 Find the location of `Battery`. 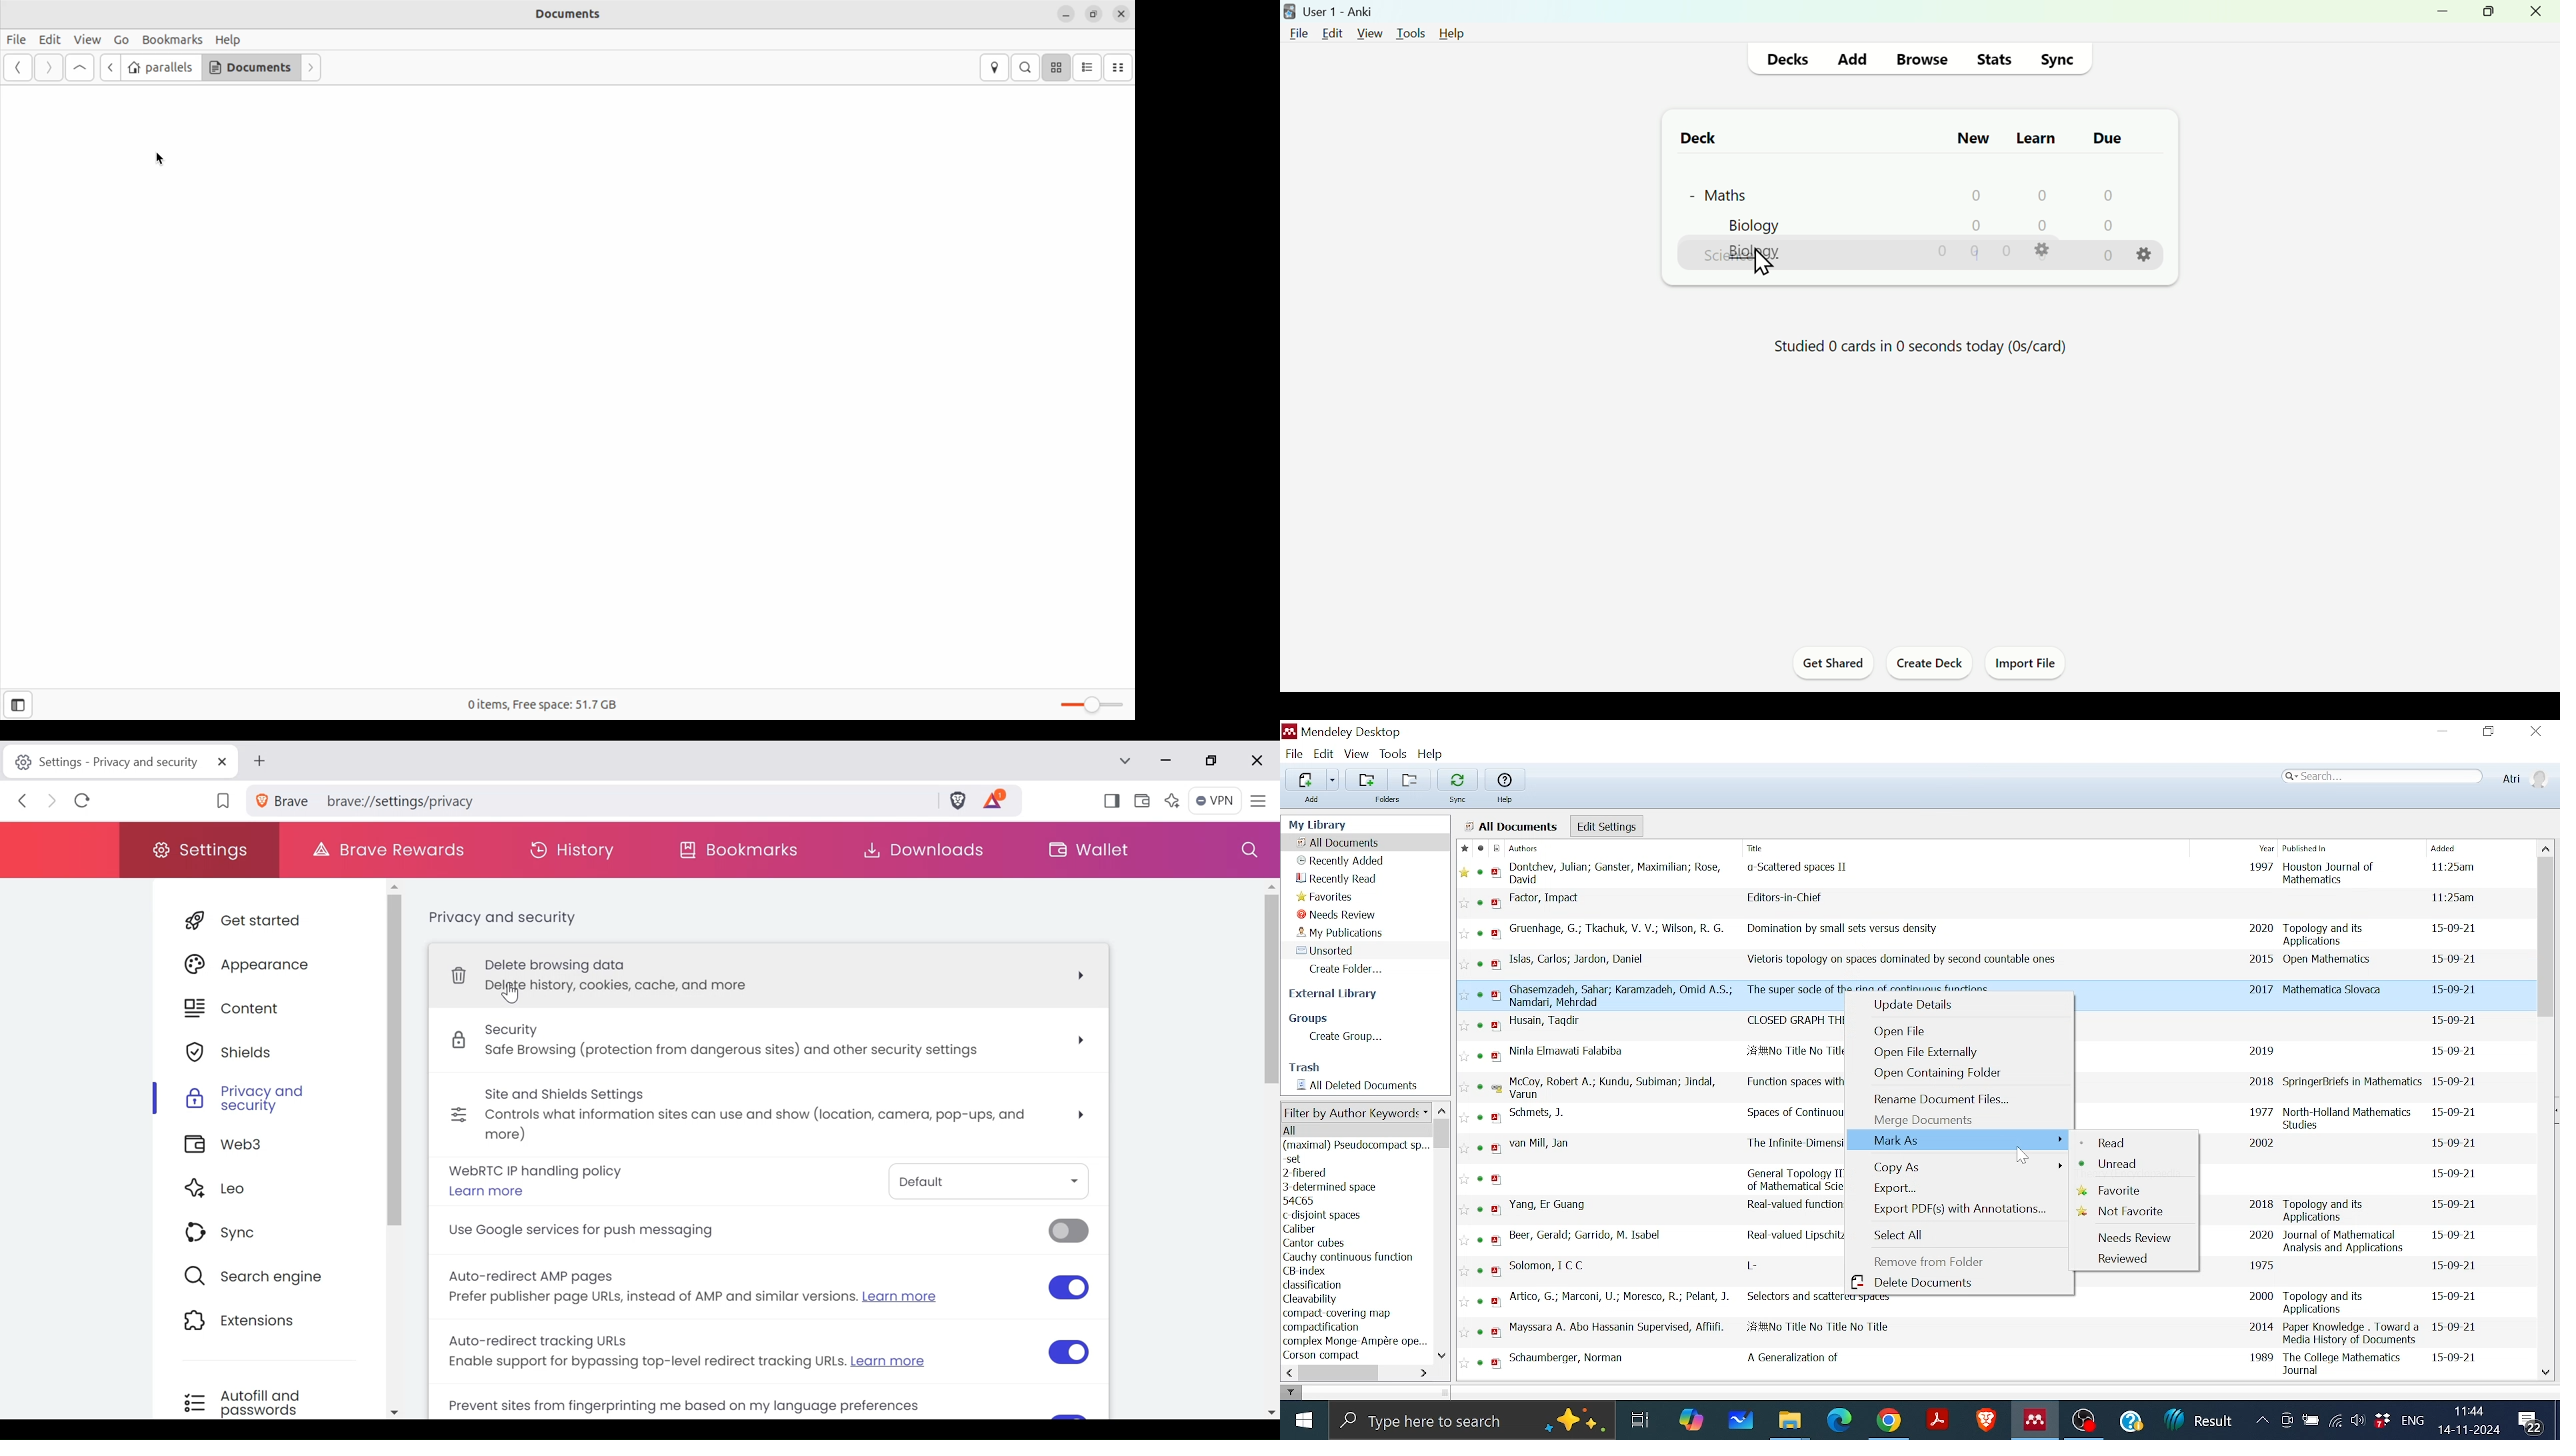

Battery is located at coordinates (2309, 1423).